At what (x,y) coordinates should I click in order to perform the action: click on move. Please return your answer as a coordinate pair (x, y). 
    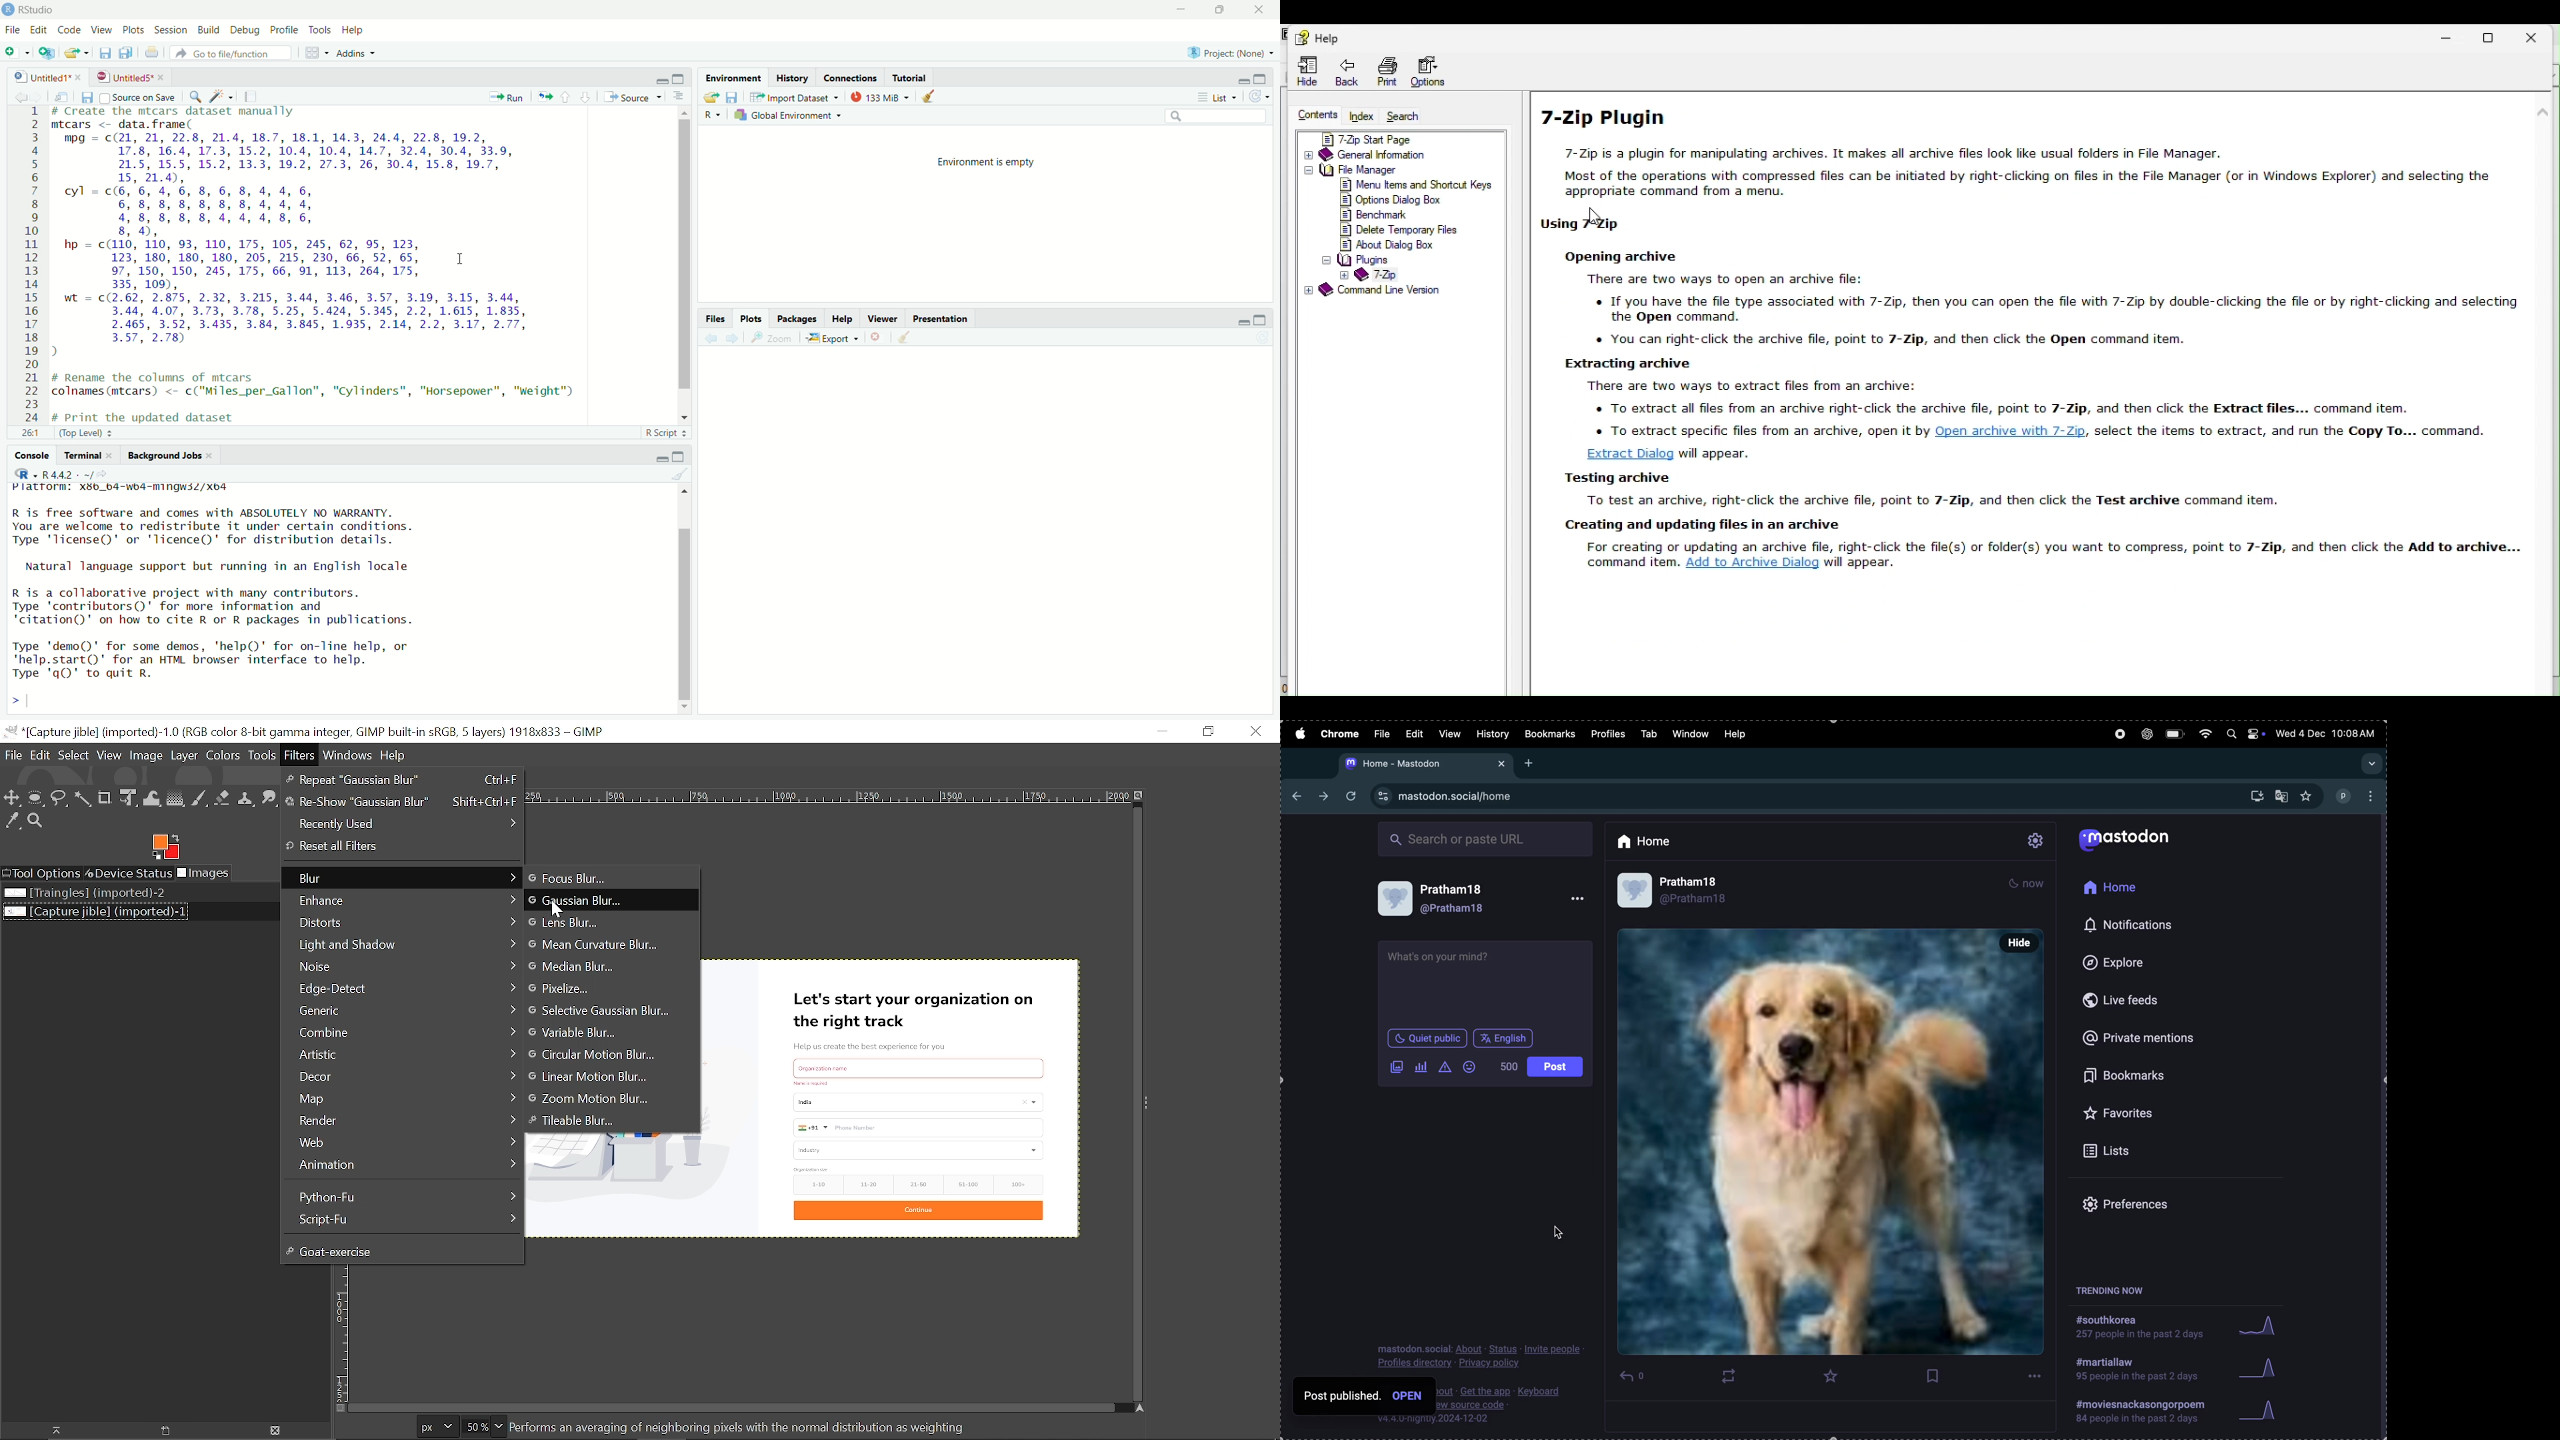
    Looking at the image, I should click on (61, 96).